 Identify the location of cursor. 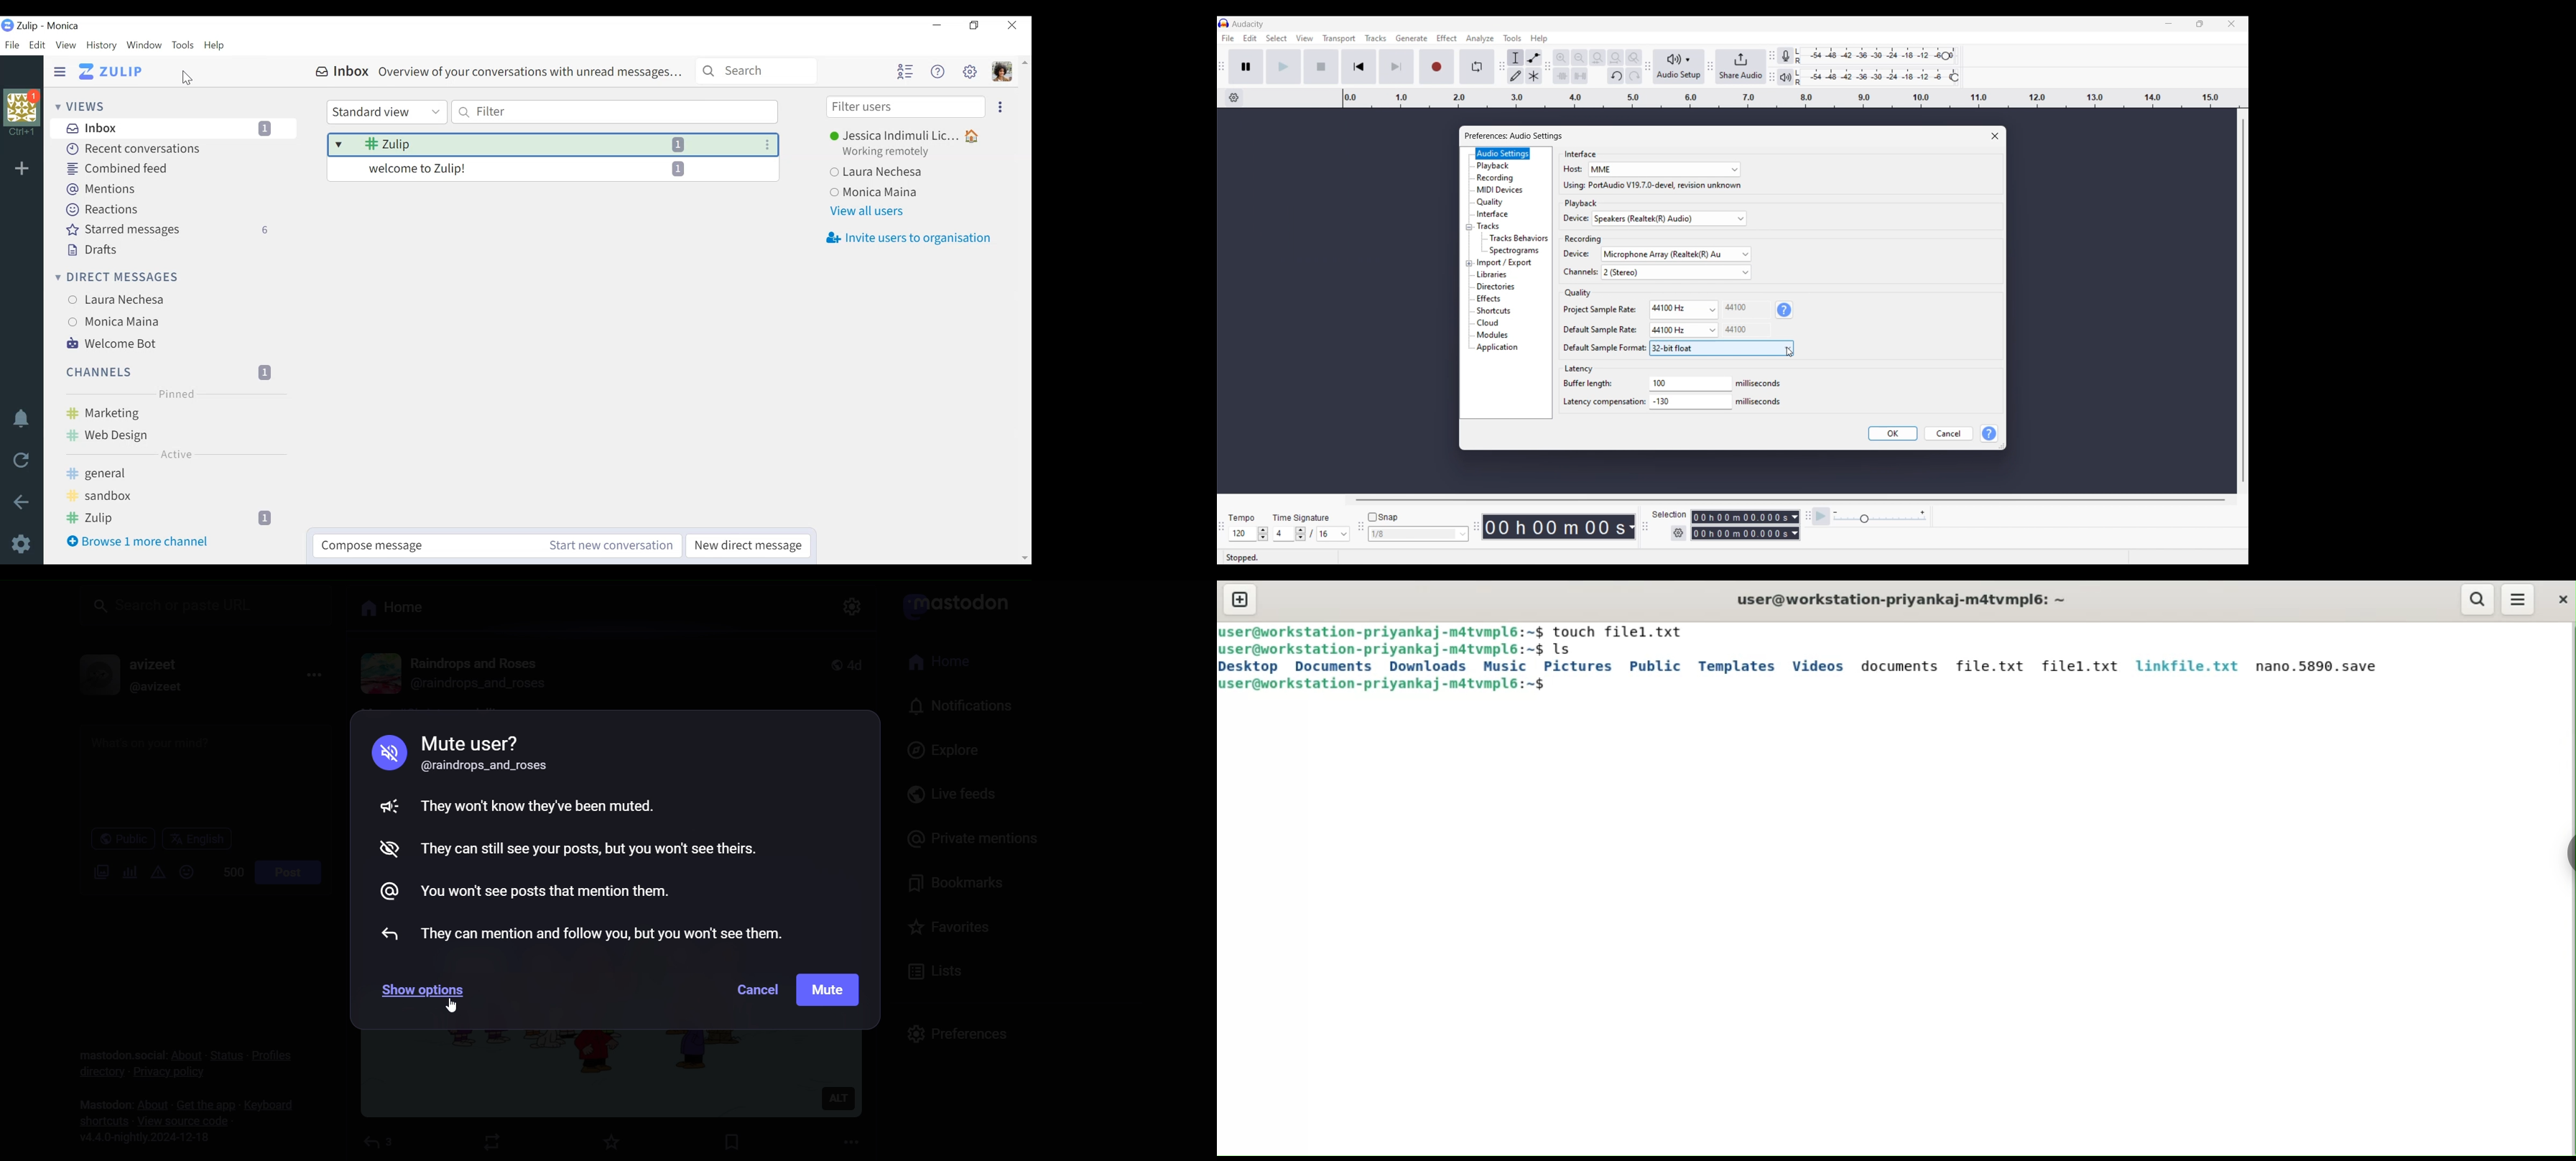
(1791, 353).